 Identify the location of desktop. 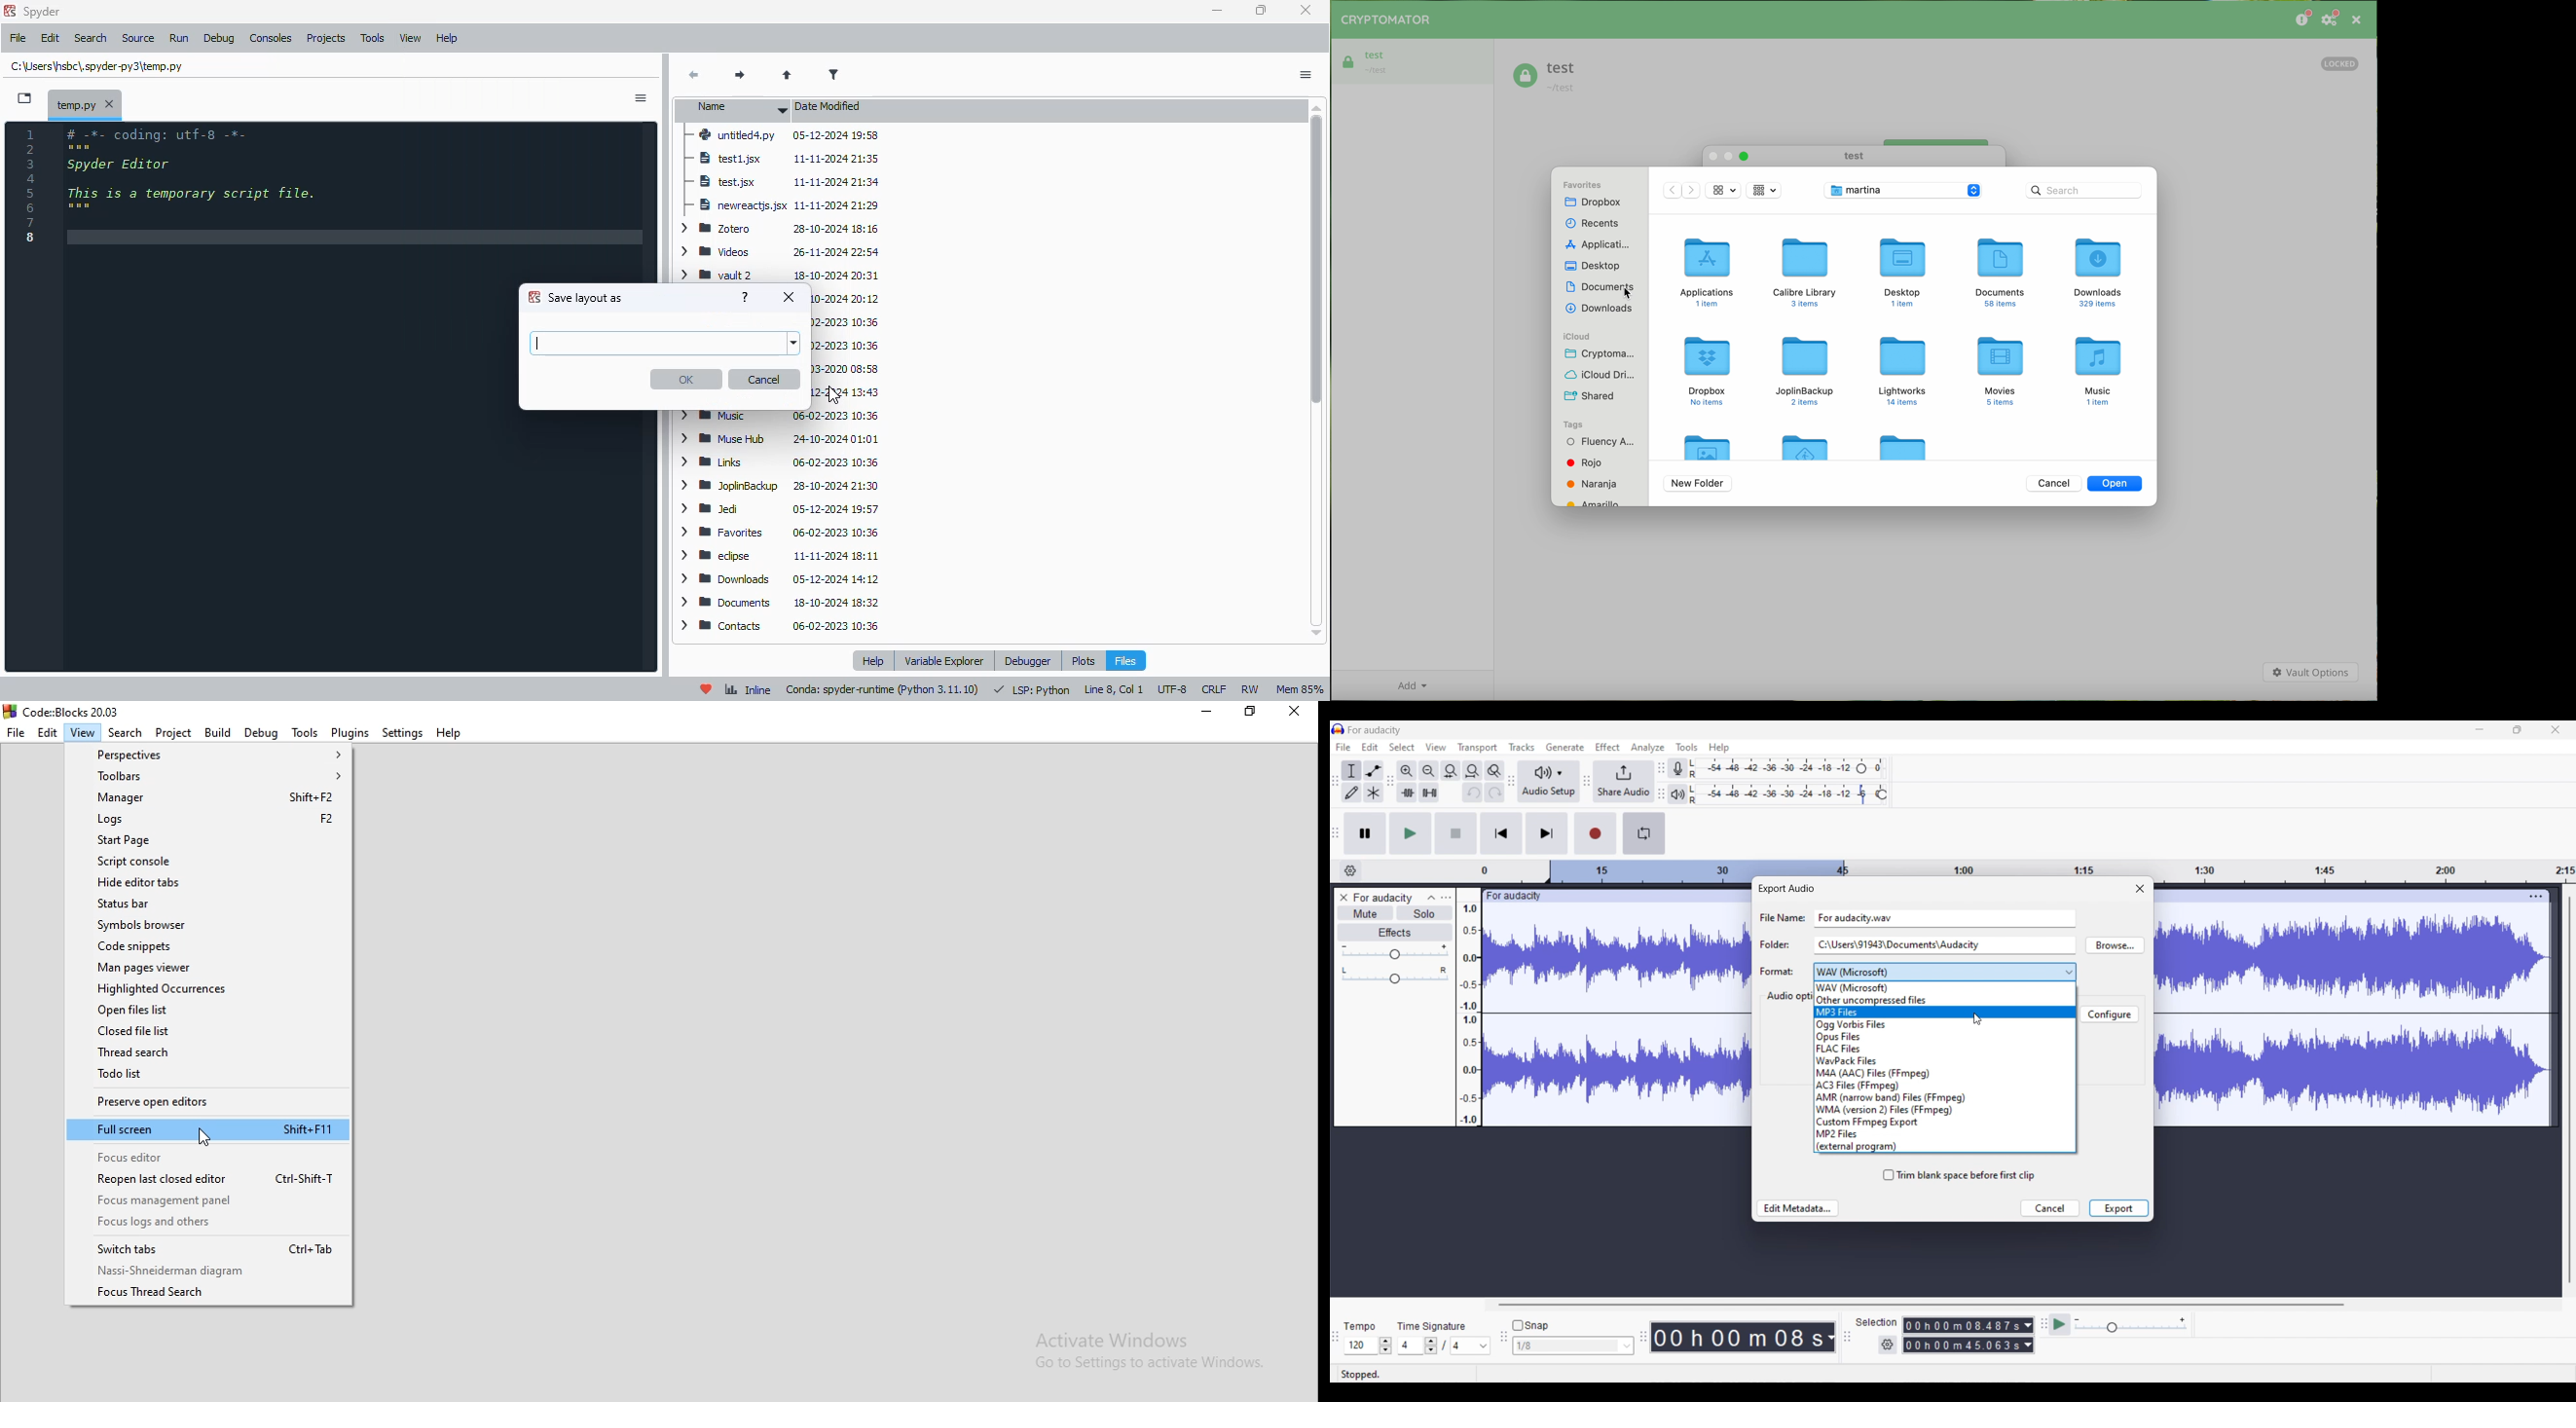
(1595, 266).